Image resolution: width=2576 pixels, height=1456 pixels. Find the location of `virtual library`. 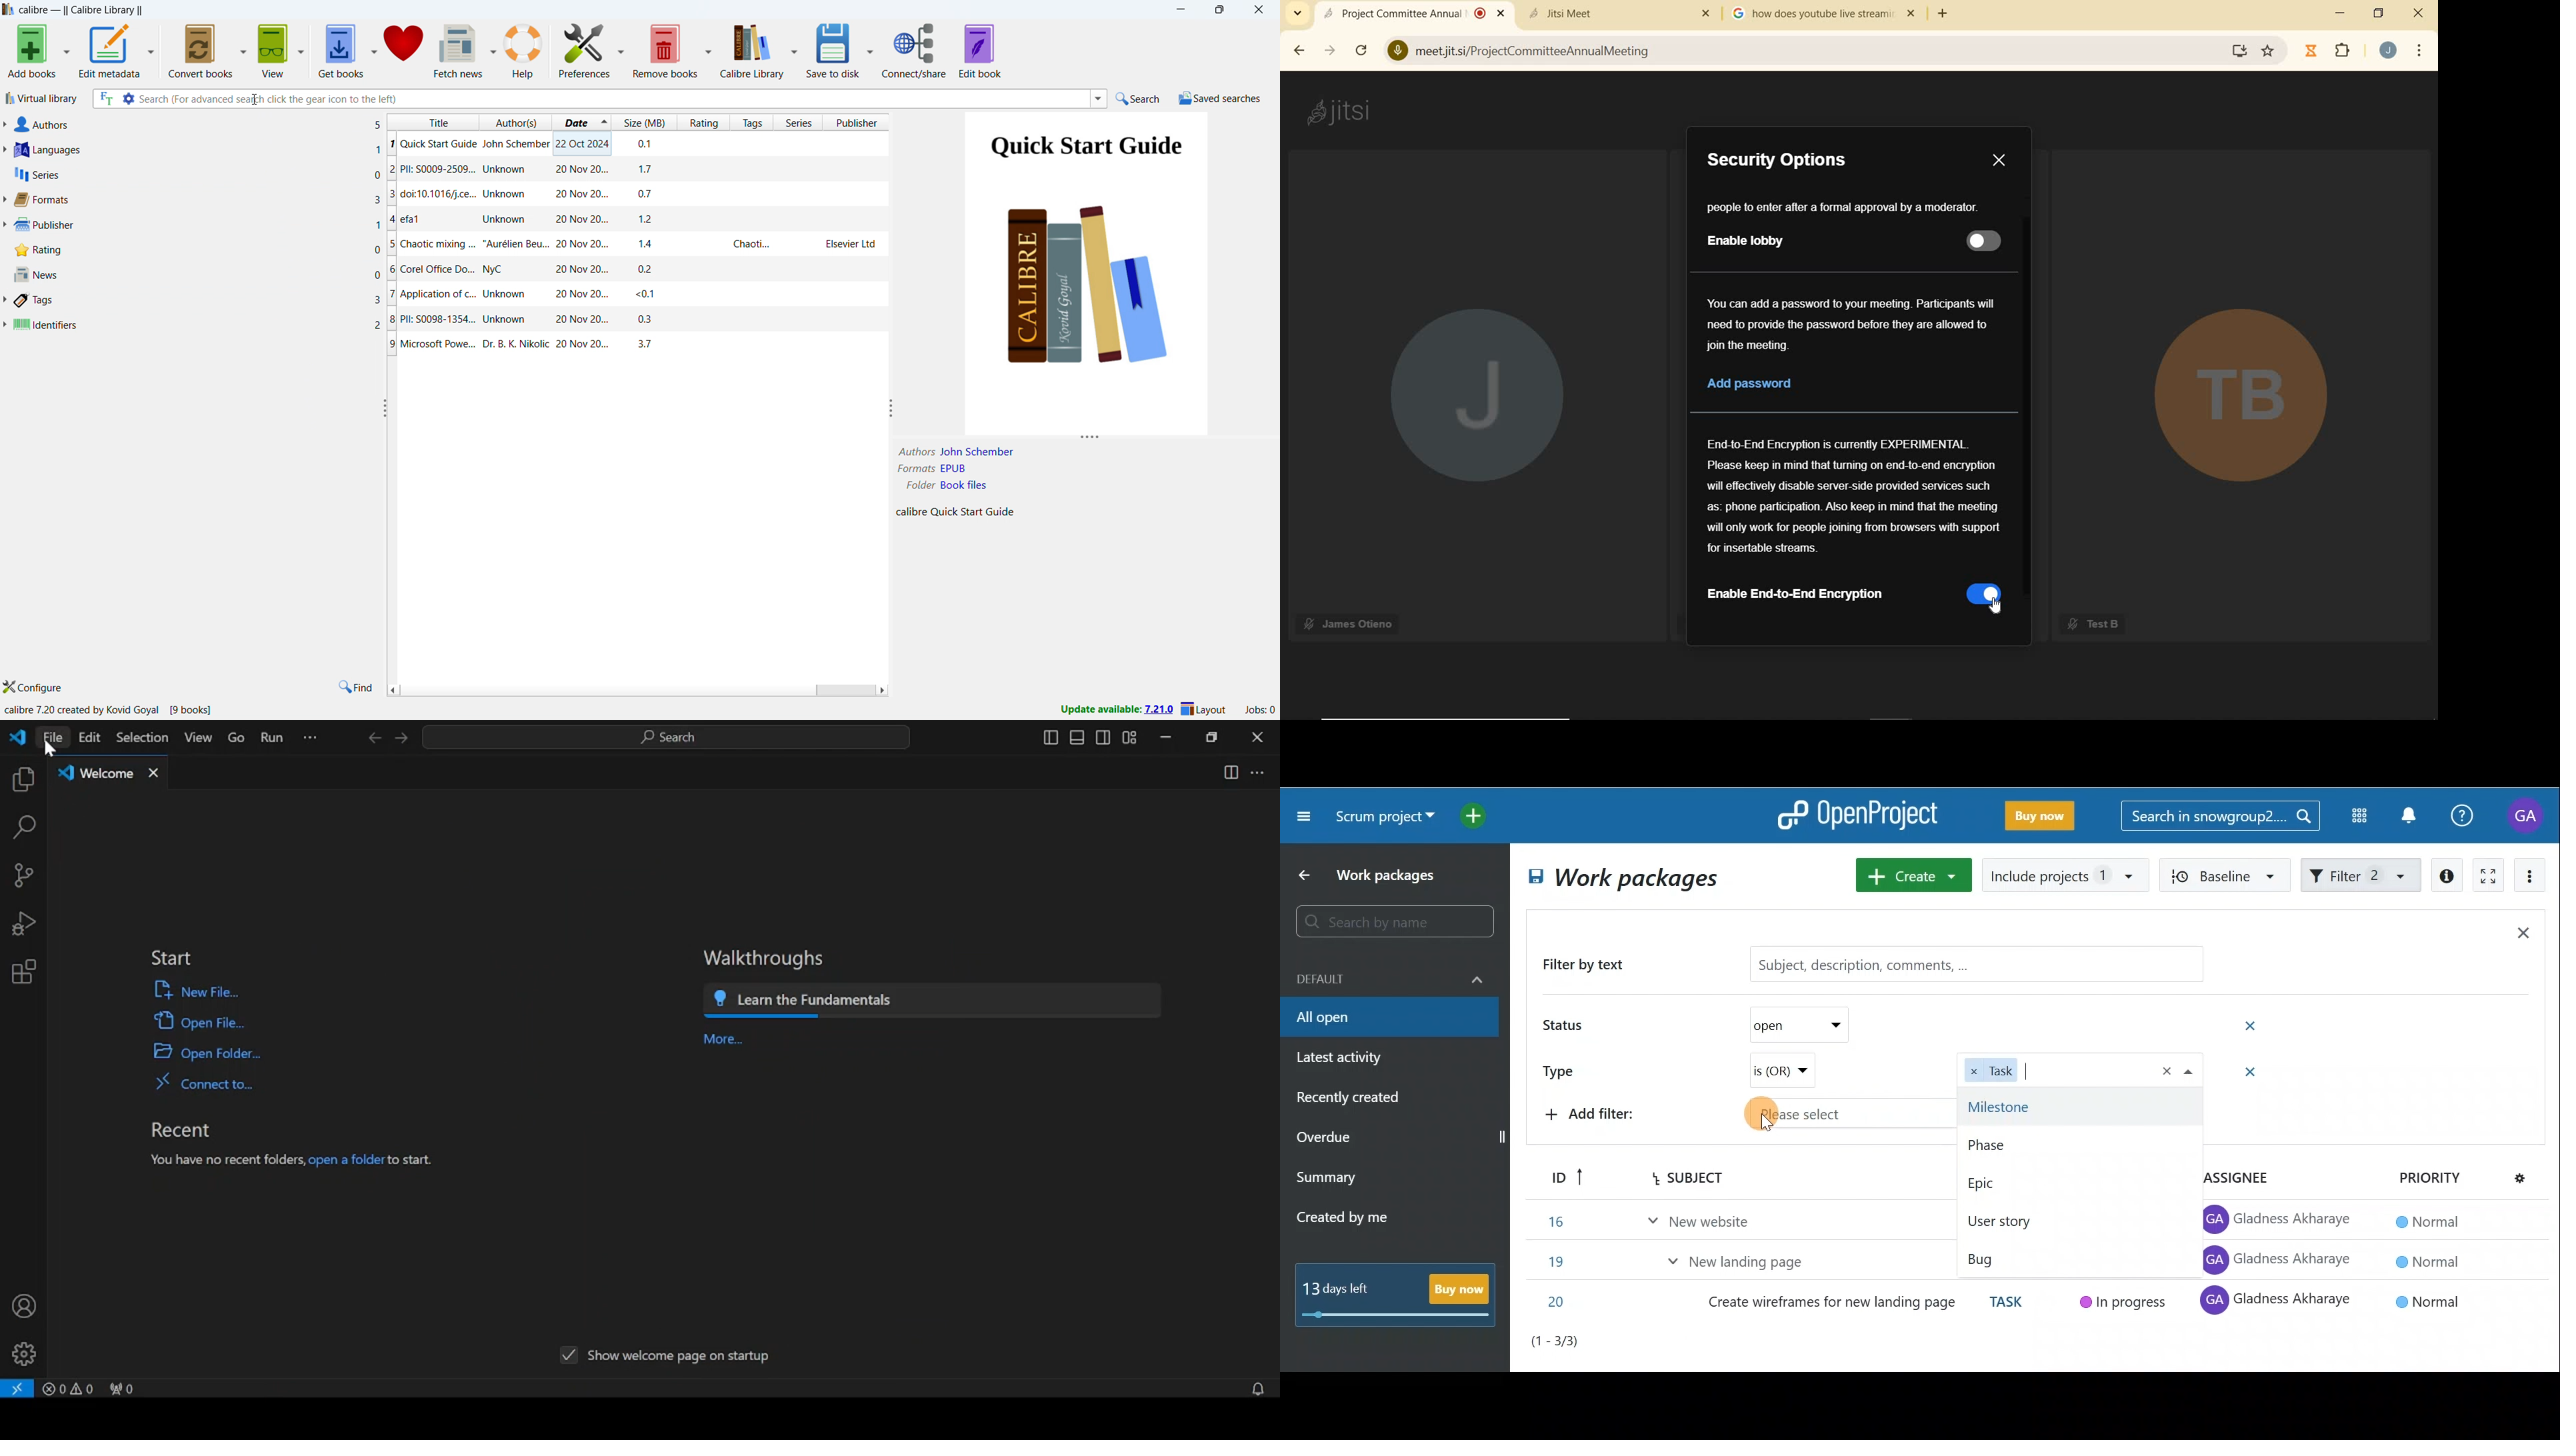

virtual library is located at coordinates (41, 99).